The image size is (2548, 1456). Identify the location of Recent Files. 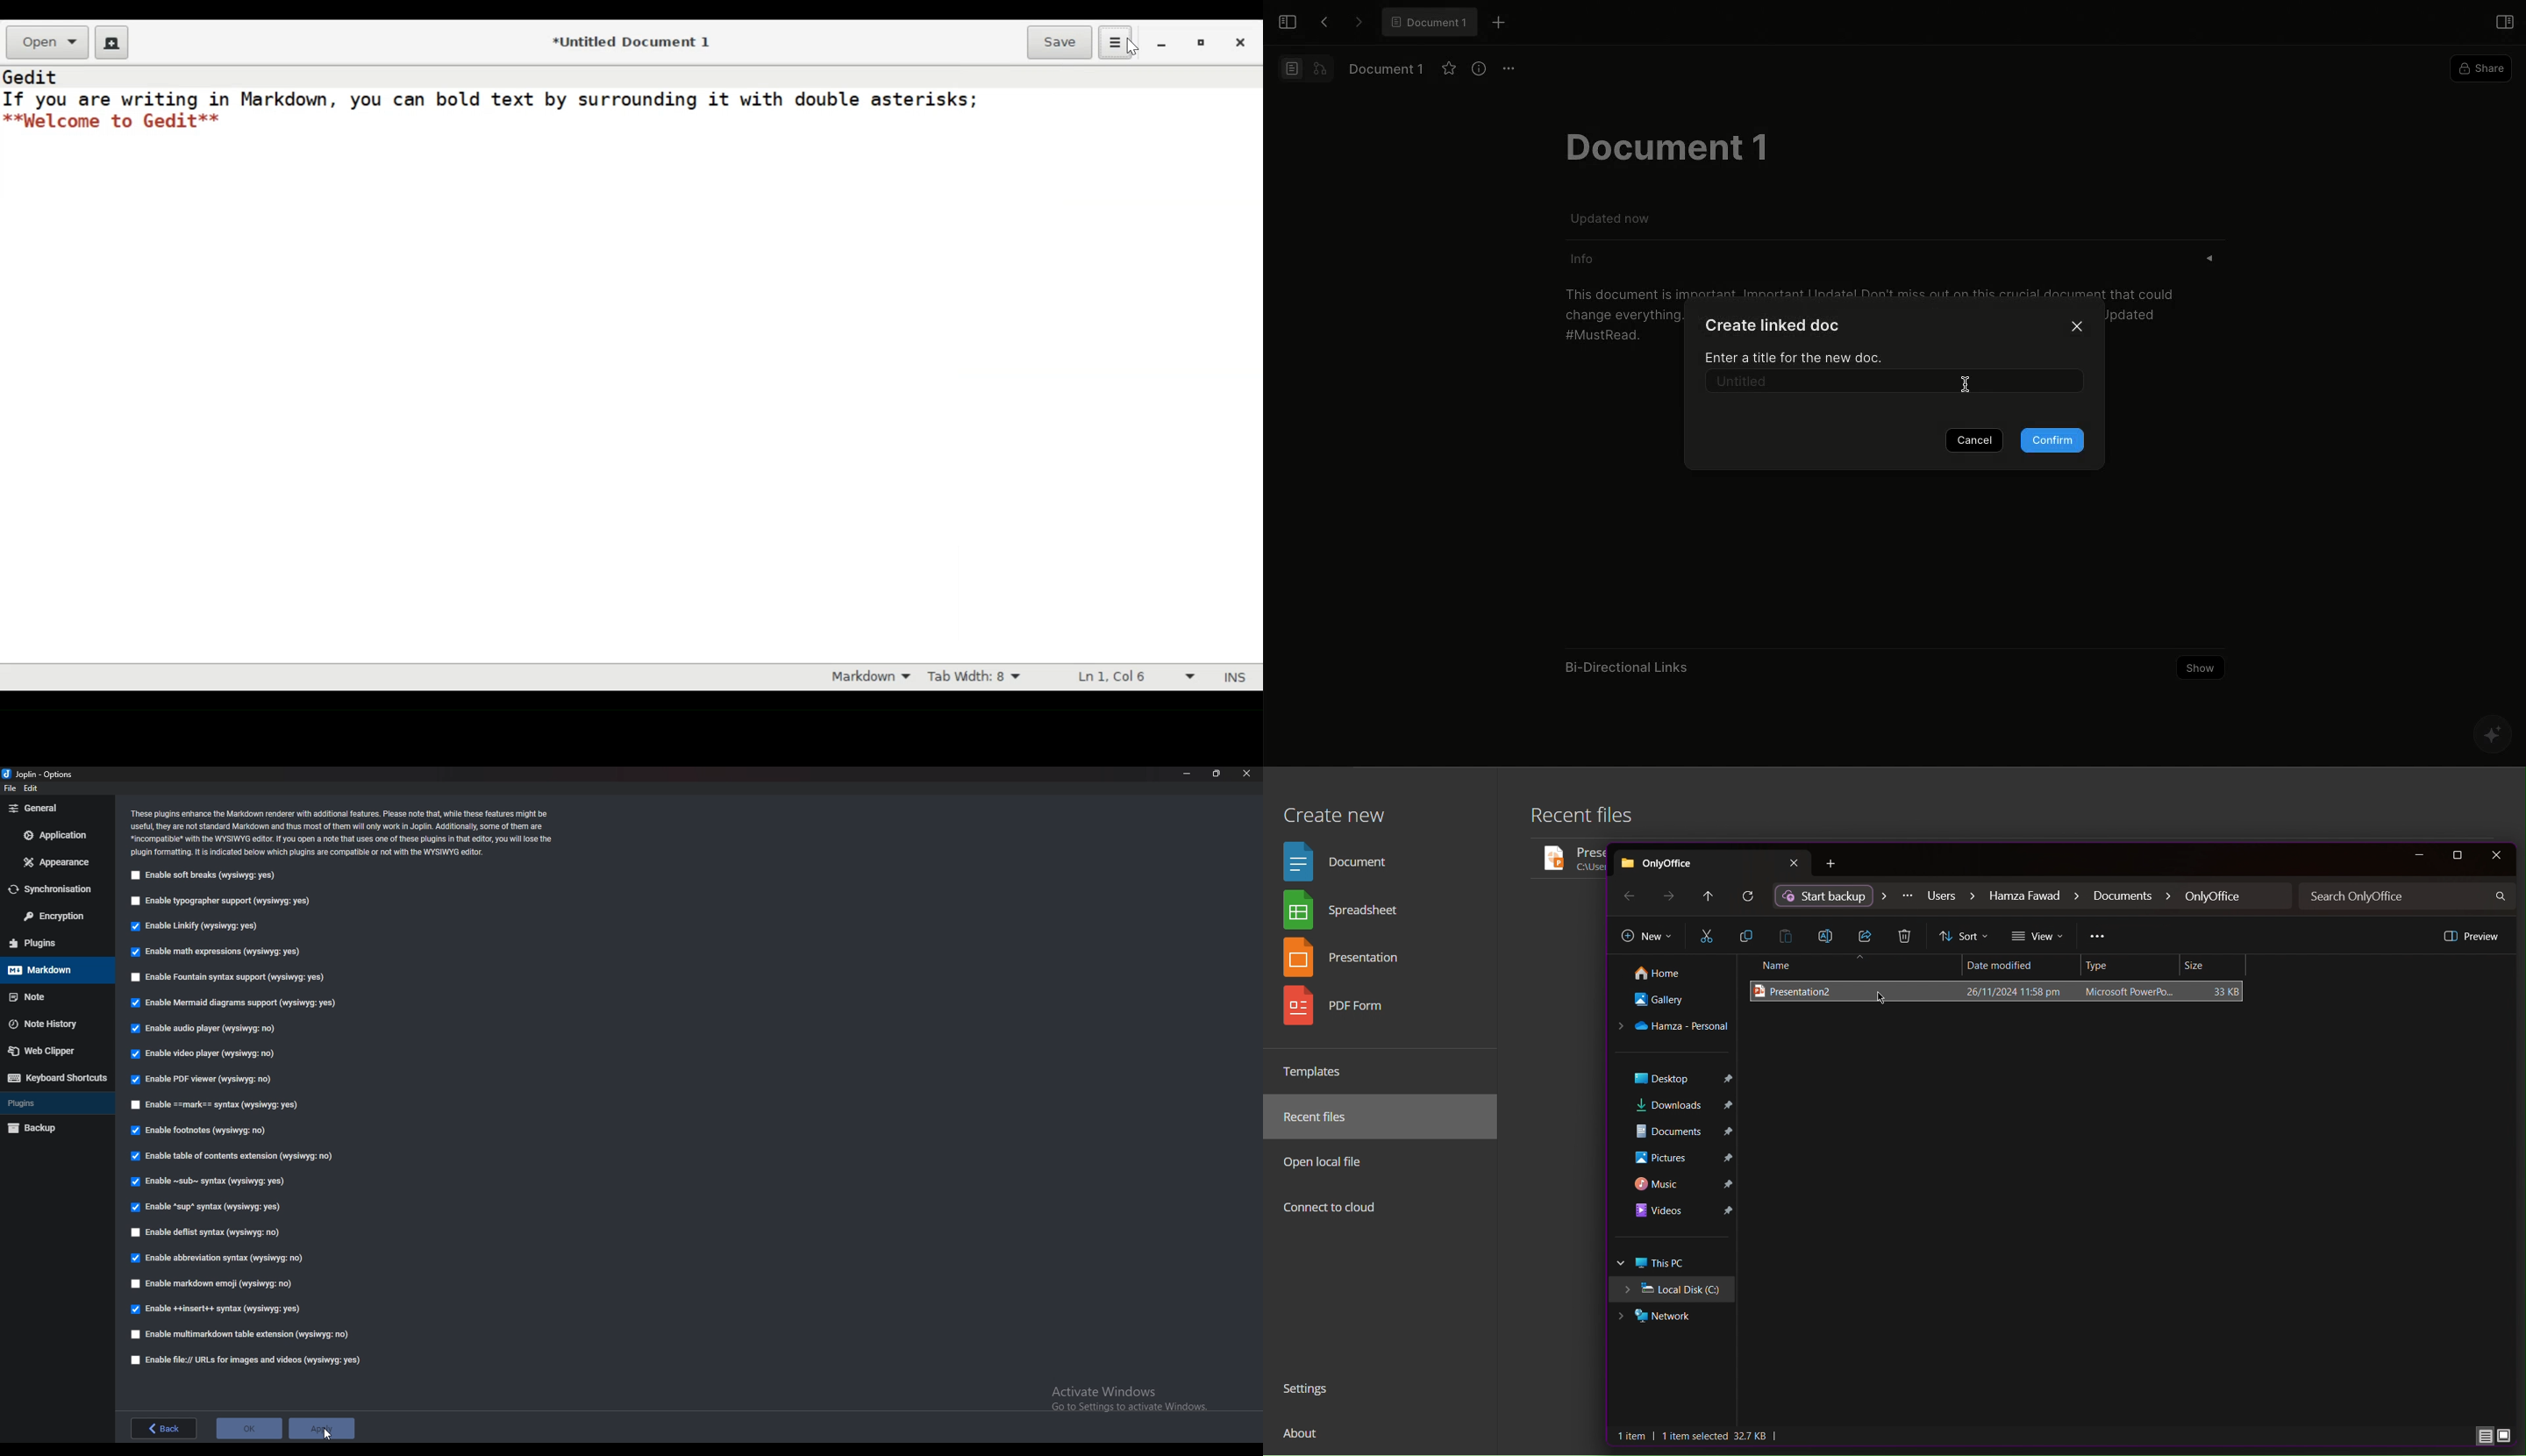
(1323, 1117).